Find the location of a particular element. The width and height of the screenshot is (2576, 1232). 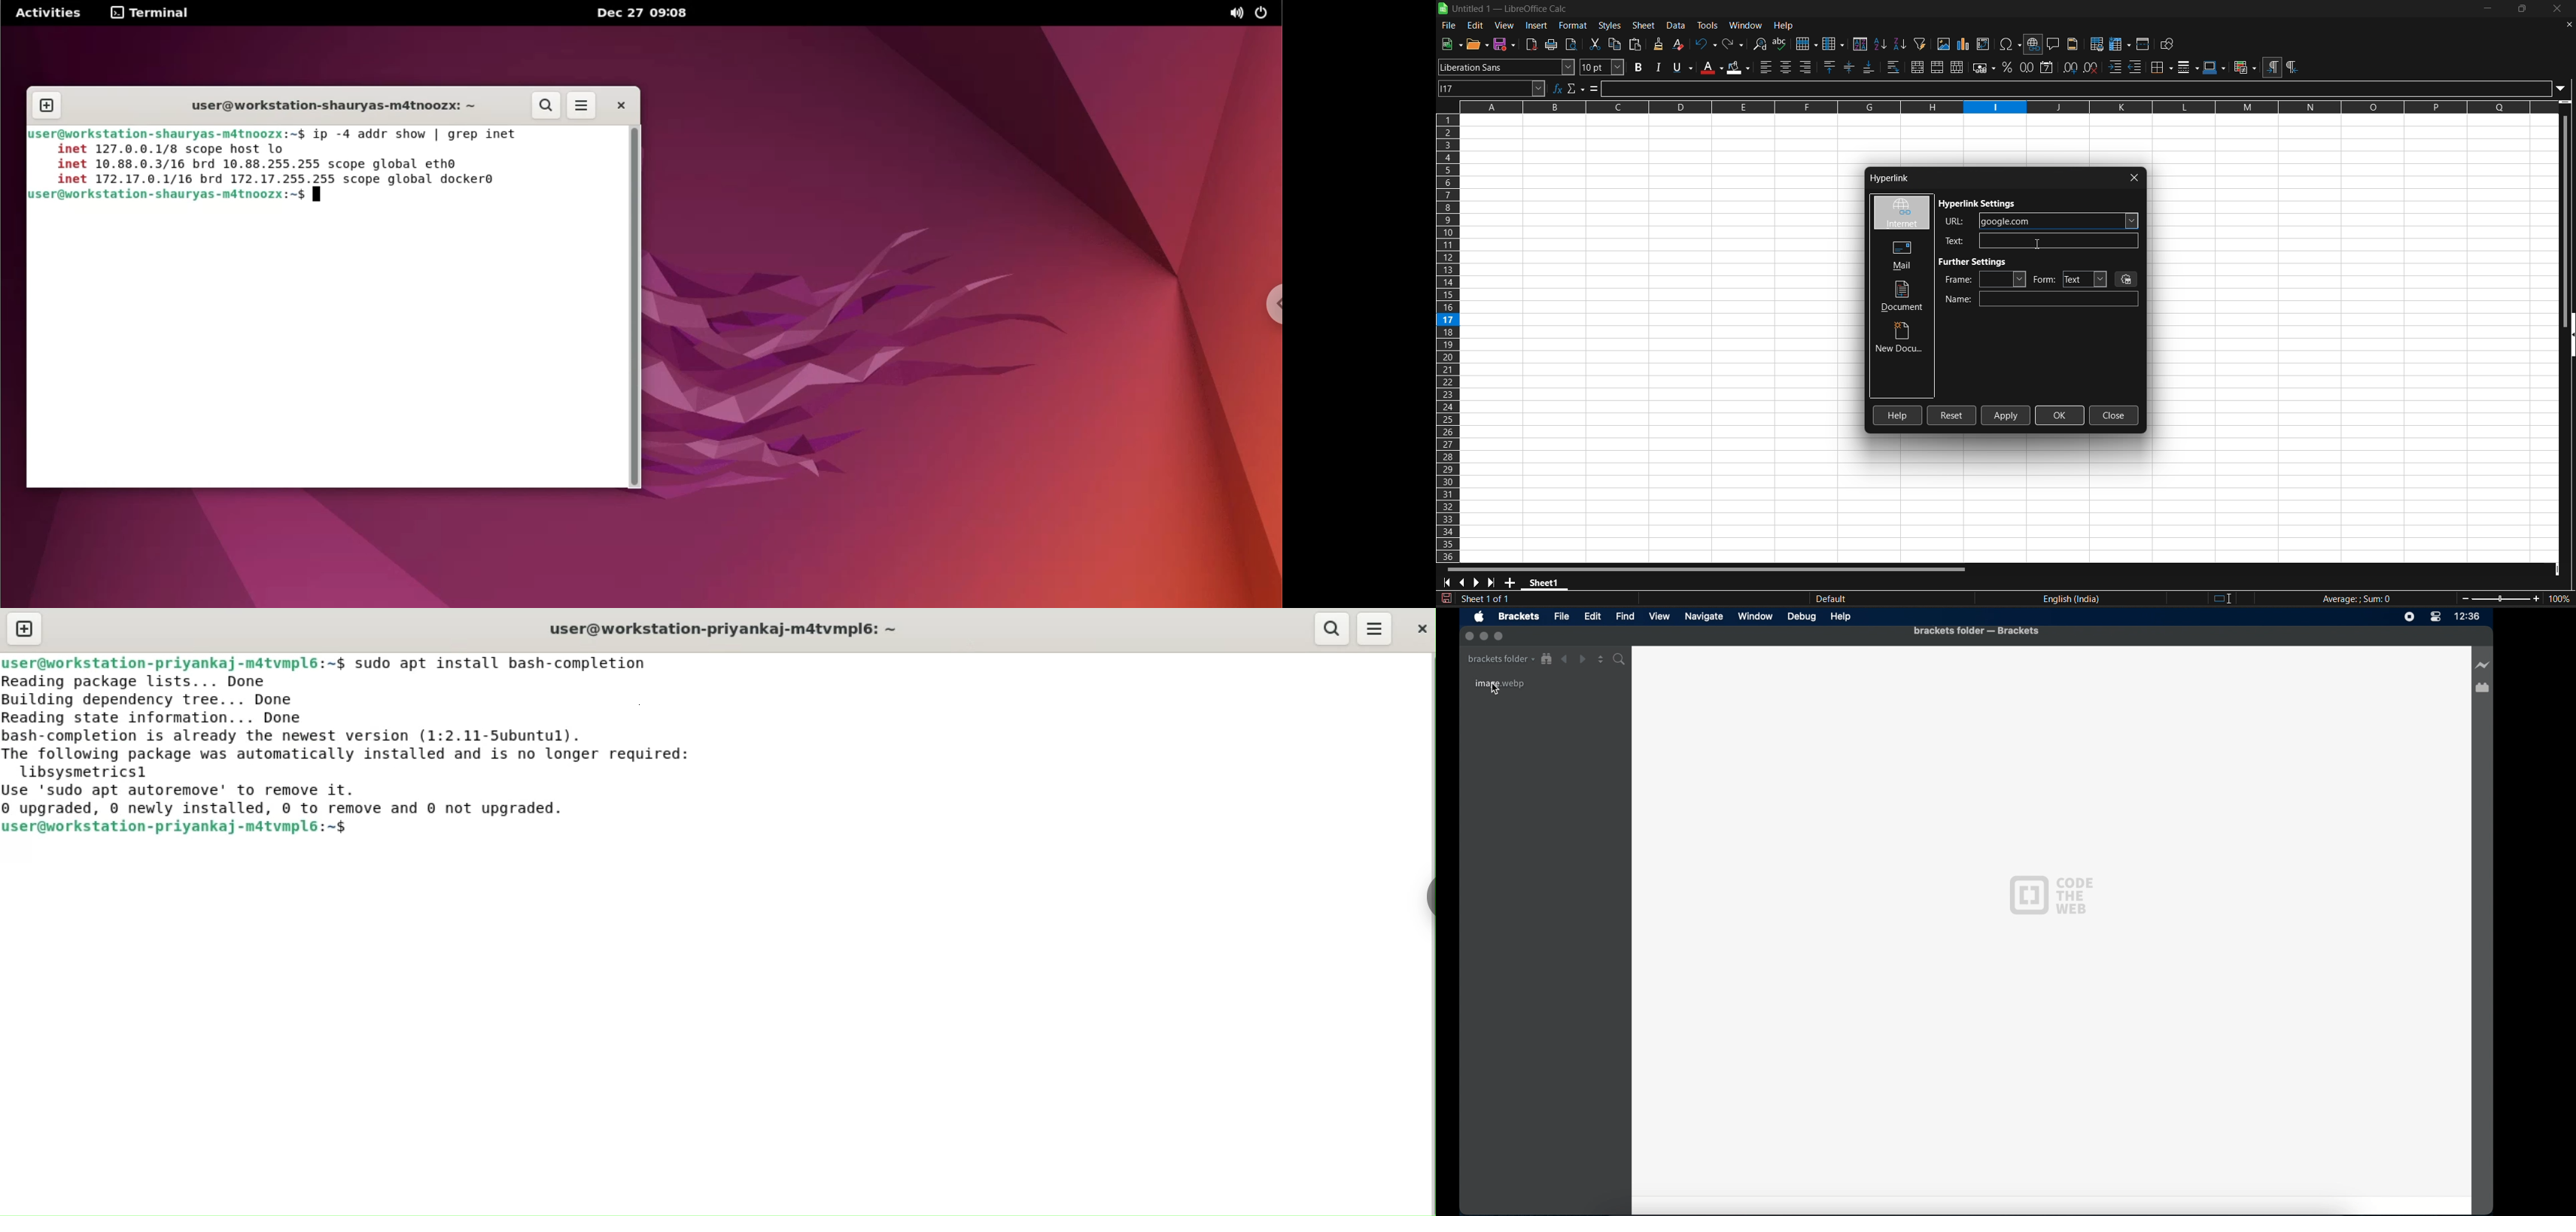

align top is located at coordinates (1831, 66).